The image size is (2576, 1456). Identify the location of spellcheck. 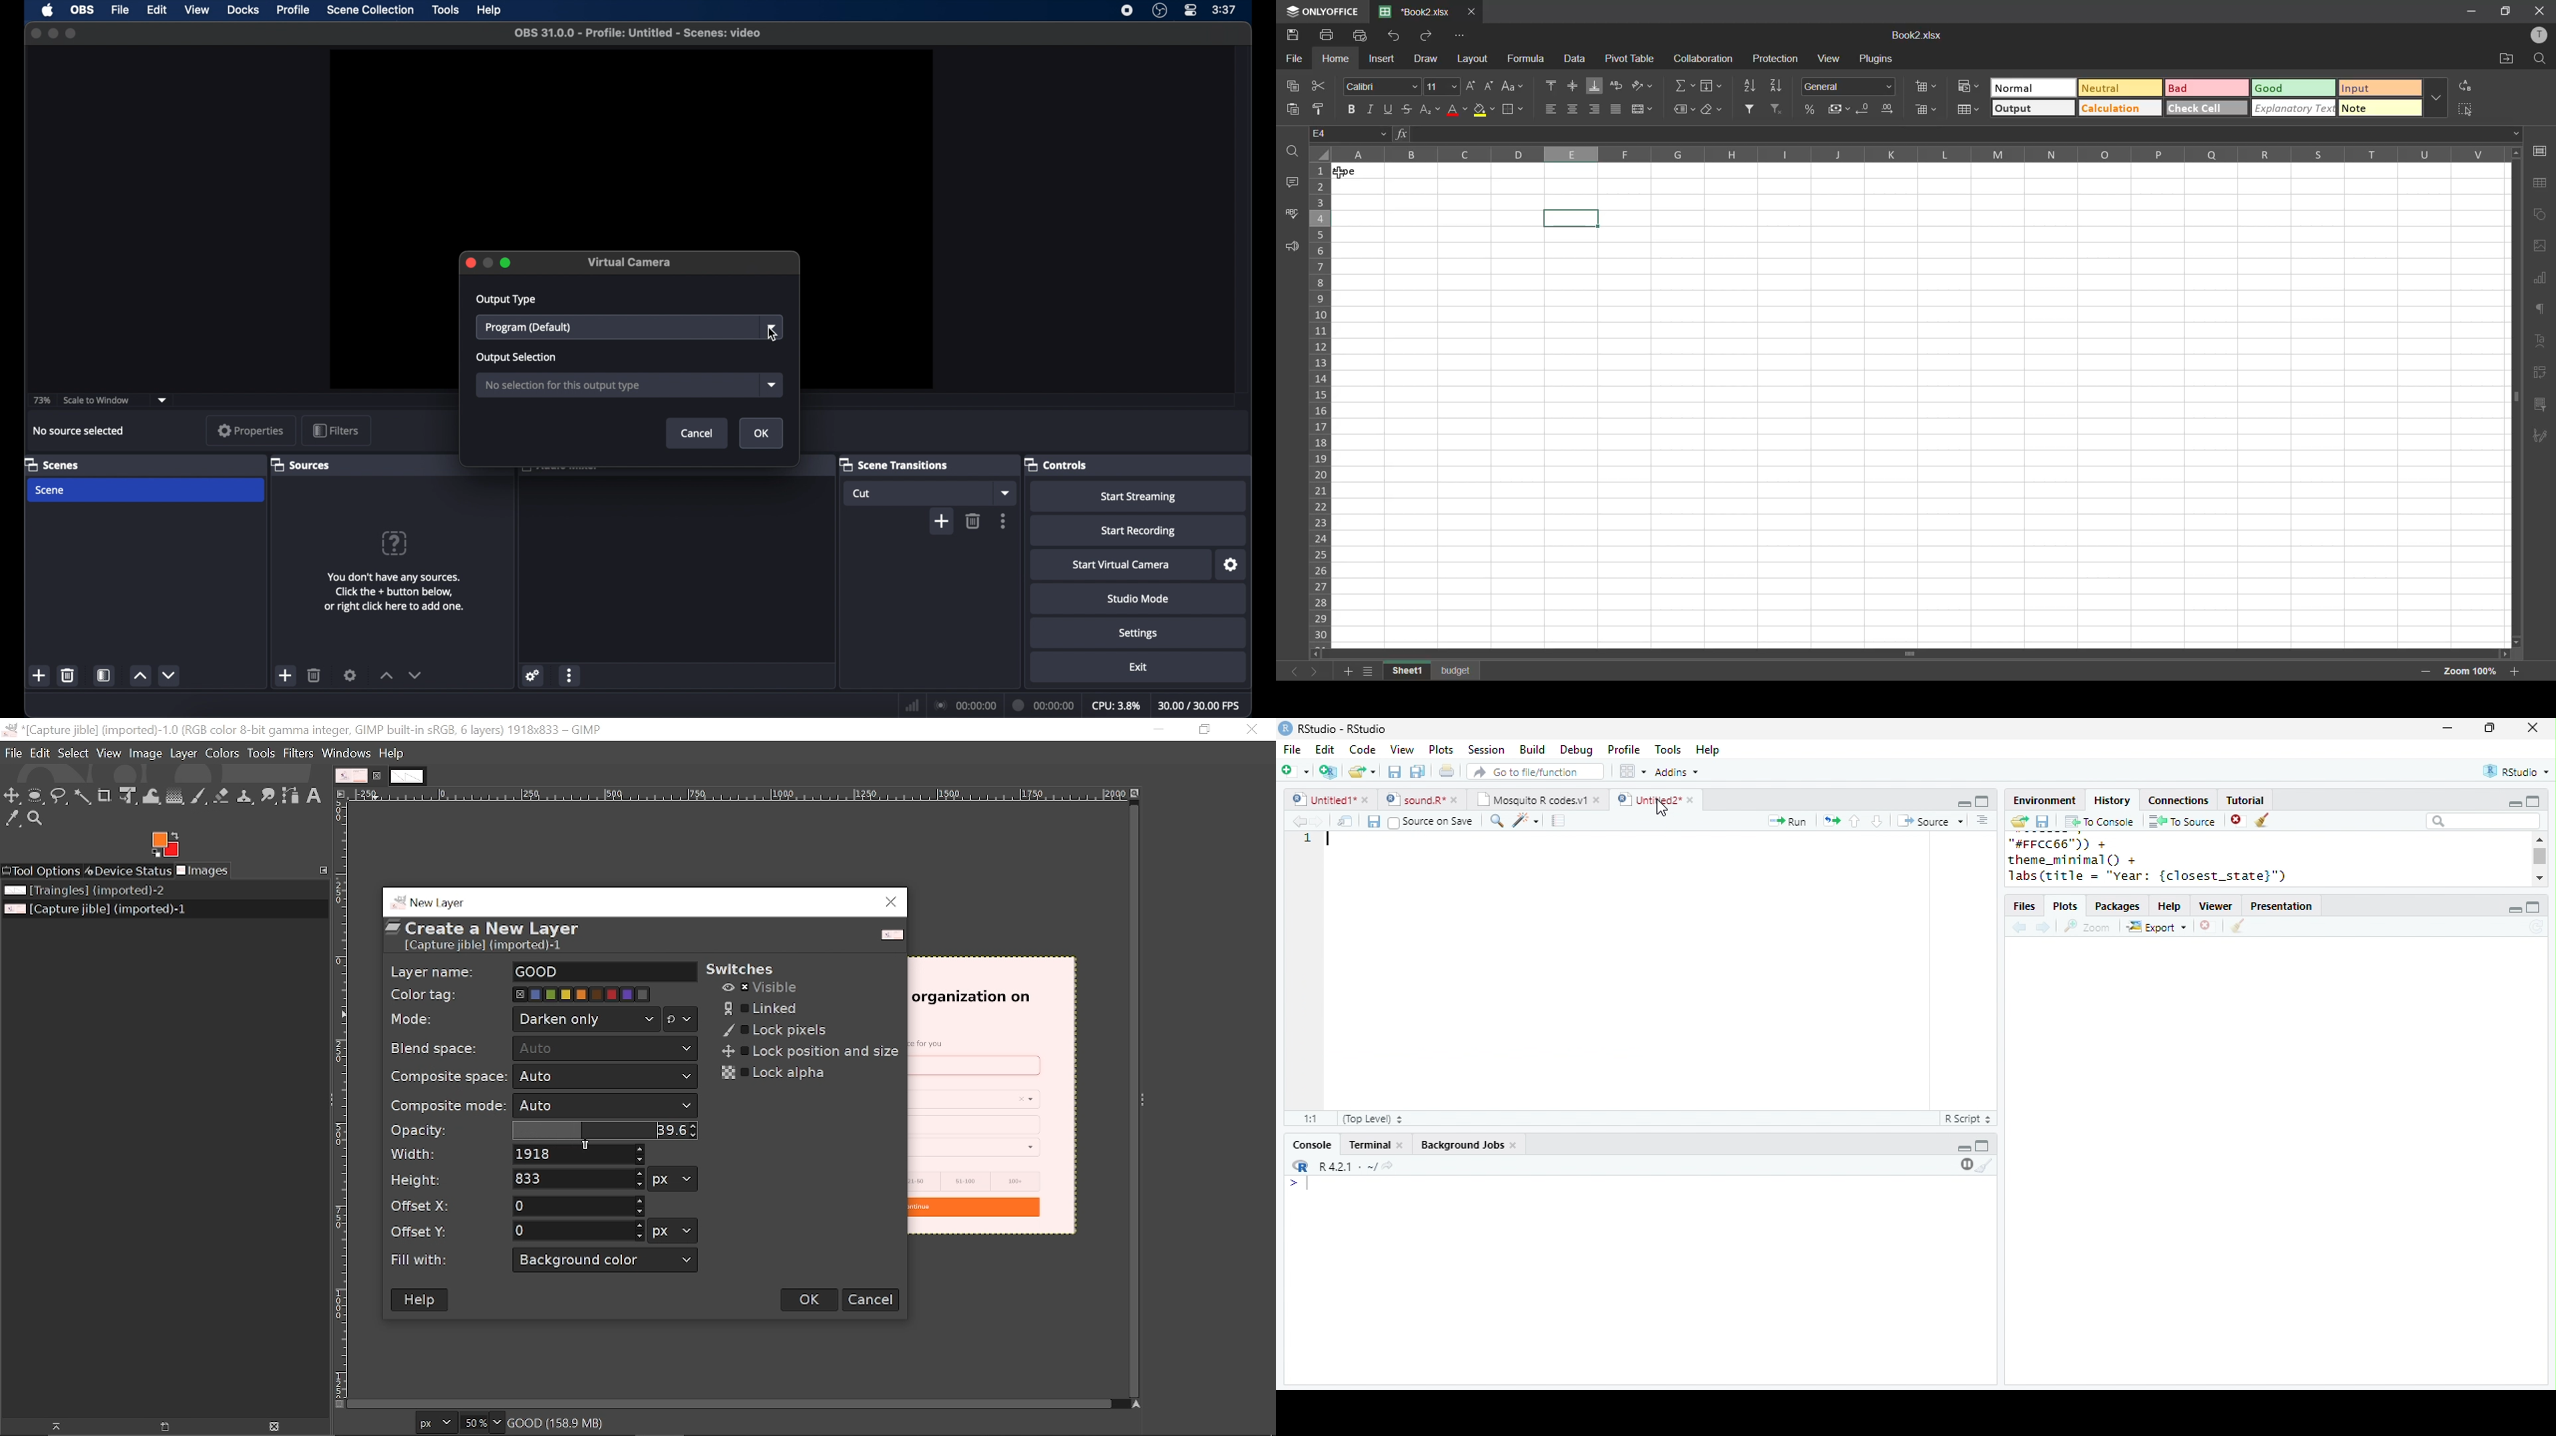
(1291, 215).